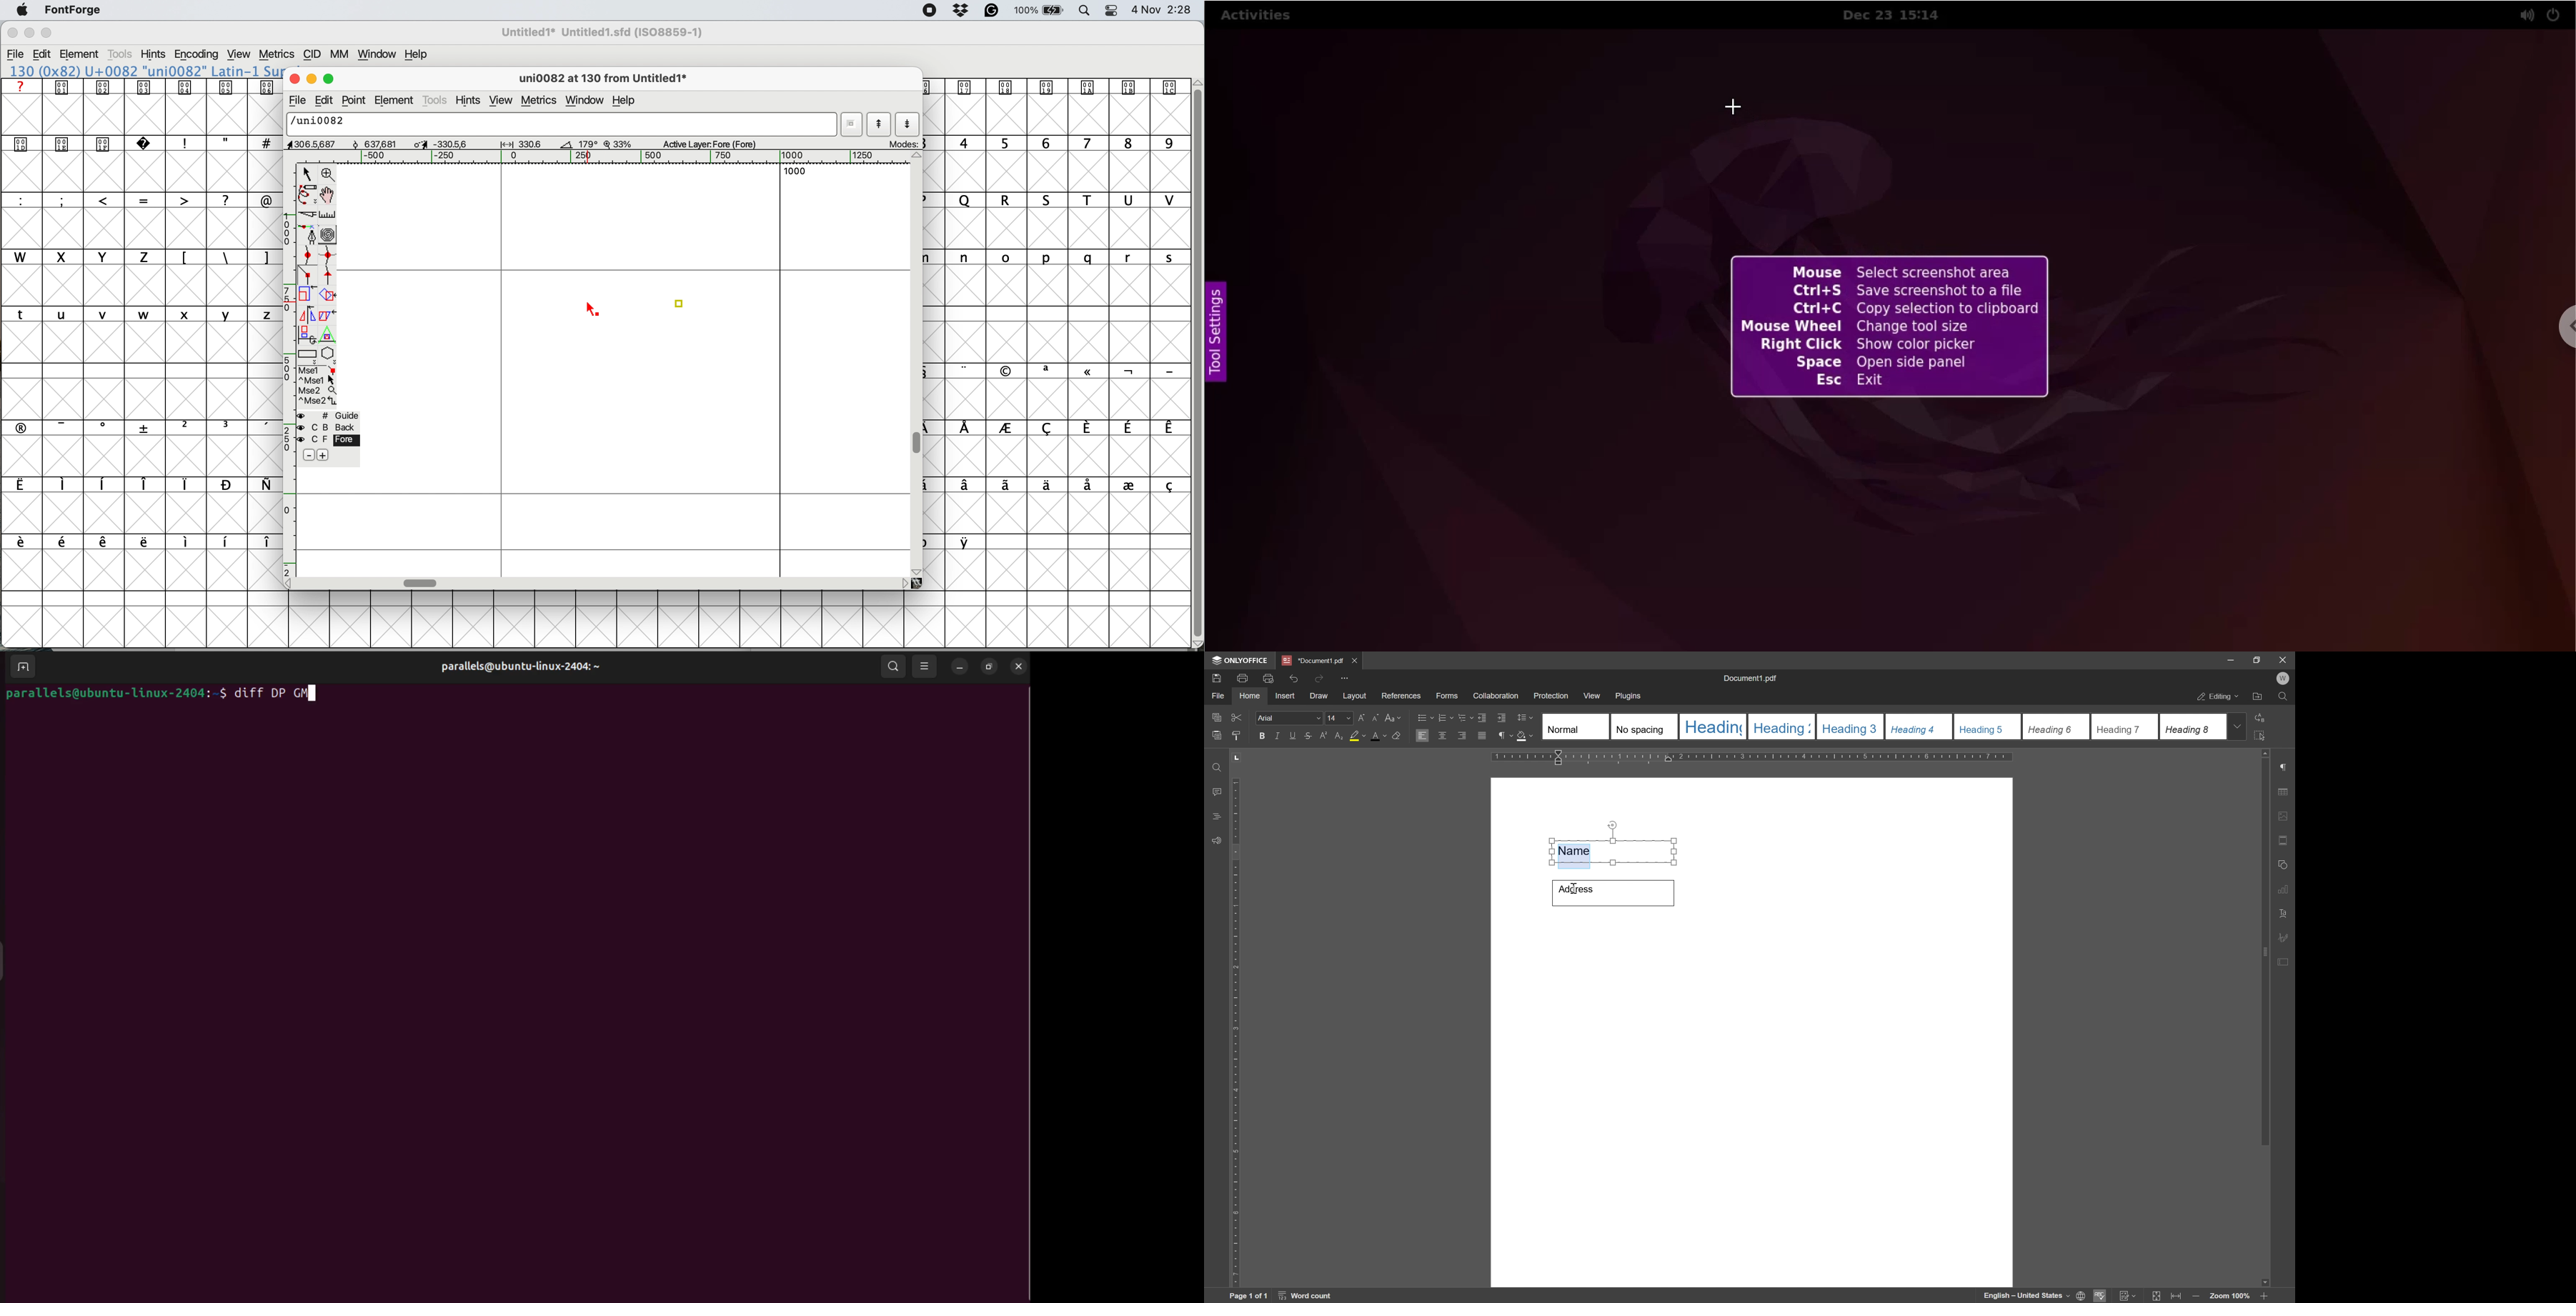  What do you see at coordinates (154, 54) in the screenshot?
I see `hints` at bounding box center [154, 54].